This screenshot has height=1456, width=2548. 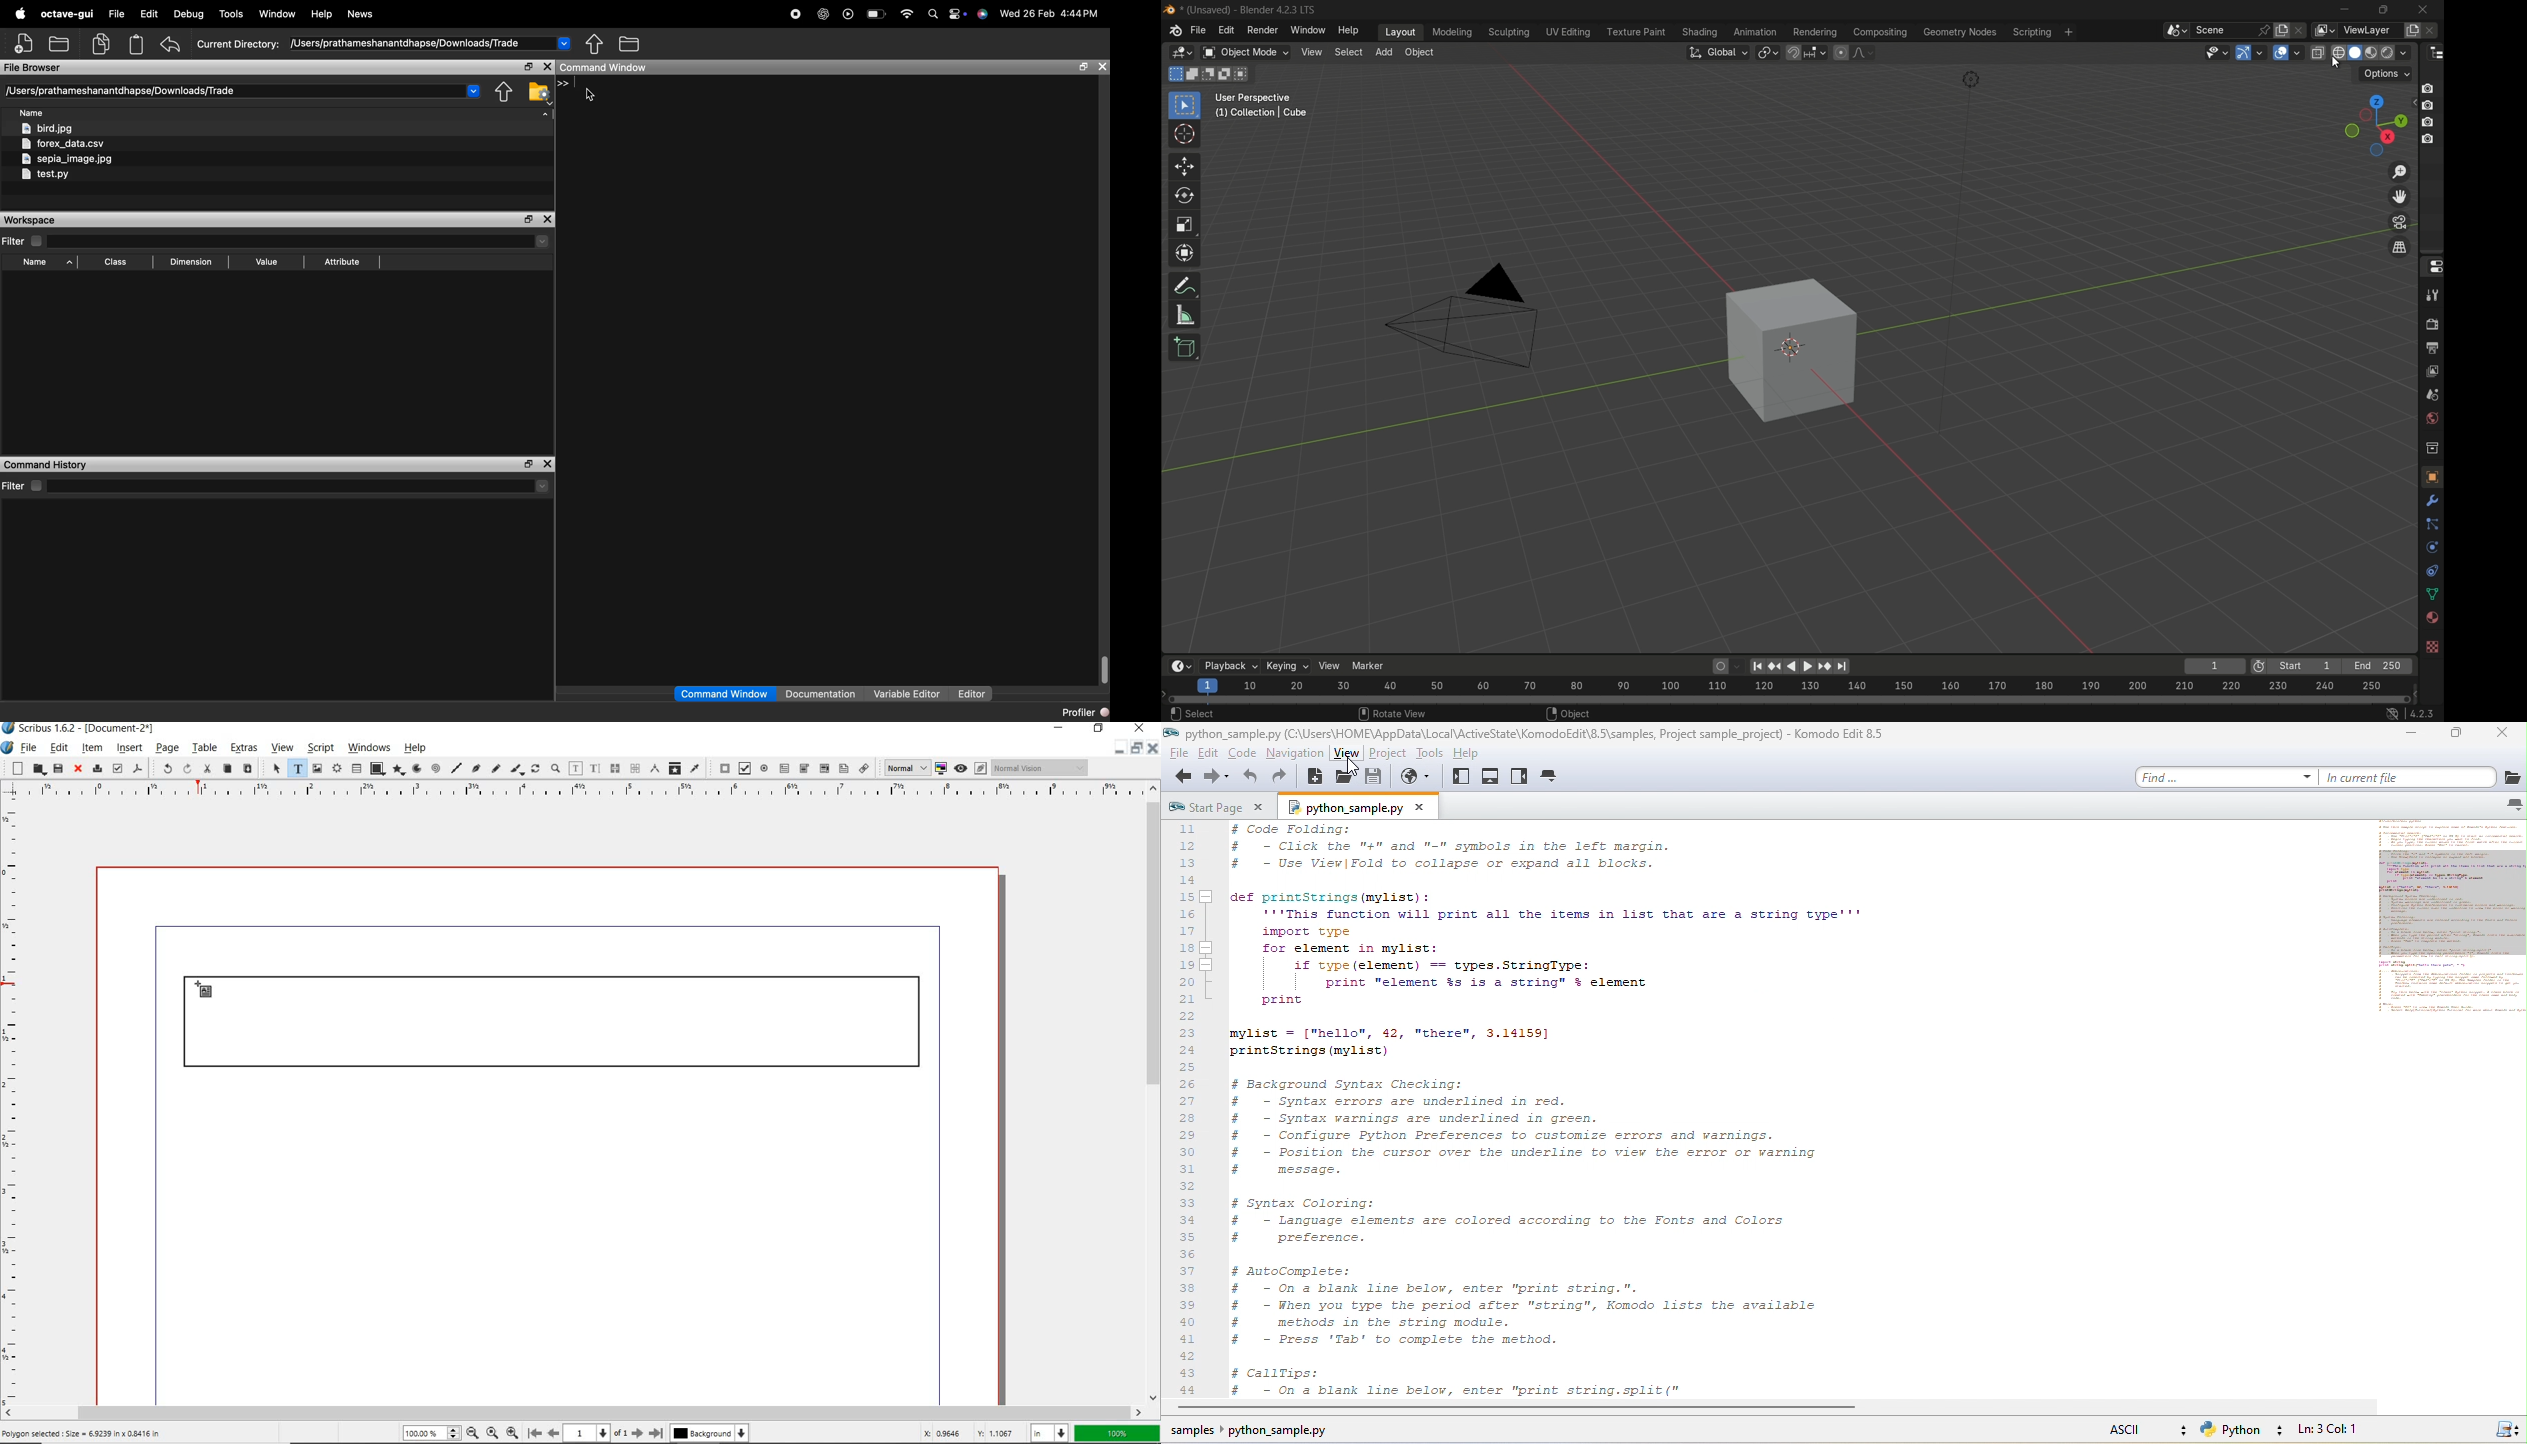 I want to click on background, so click(x=712, y=1433).